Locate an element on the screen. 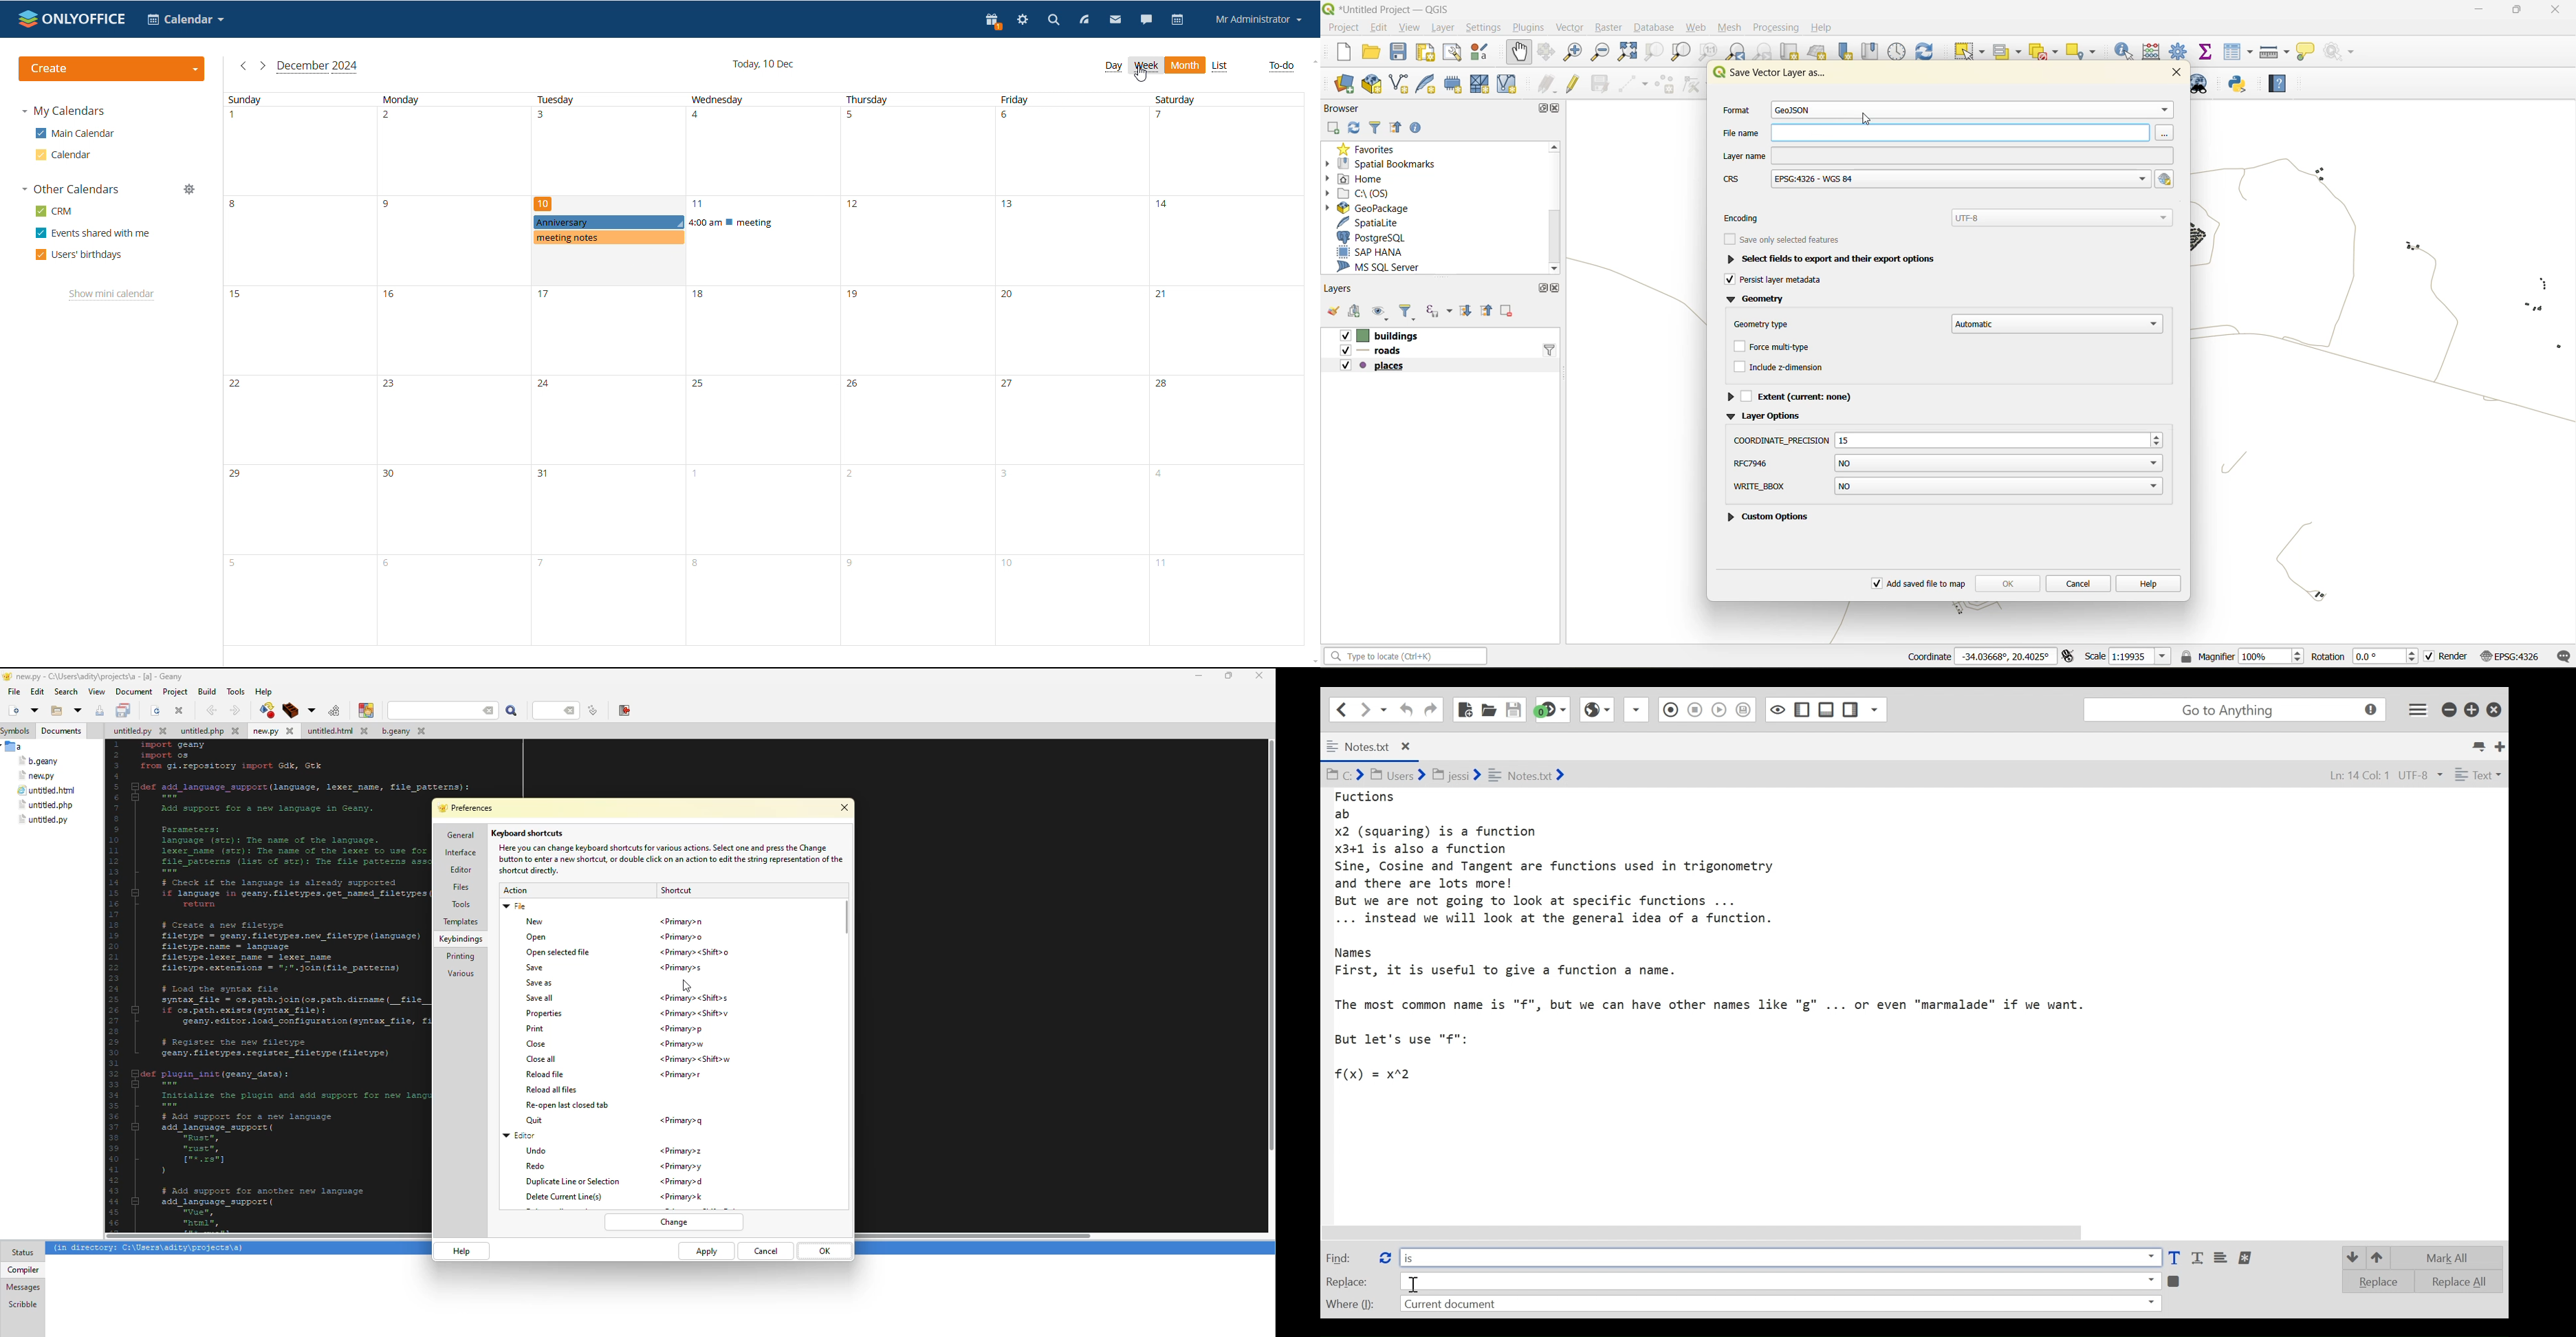 The image size is (2576, 1344). Close is located at coordinates (2496, 707).